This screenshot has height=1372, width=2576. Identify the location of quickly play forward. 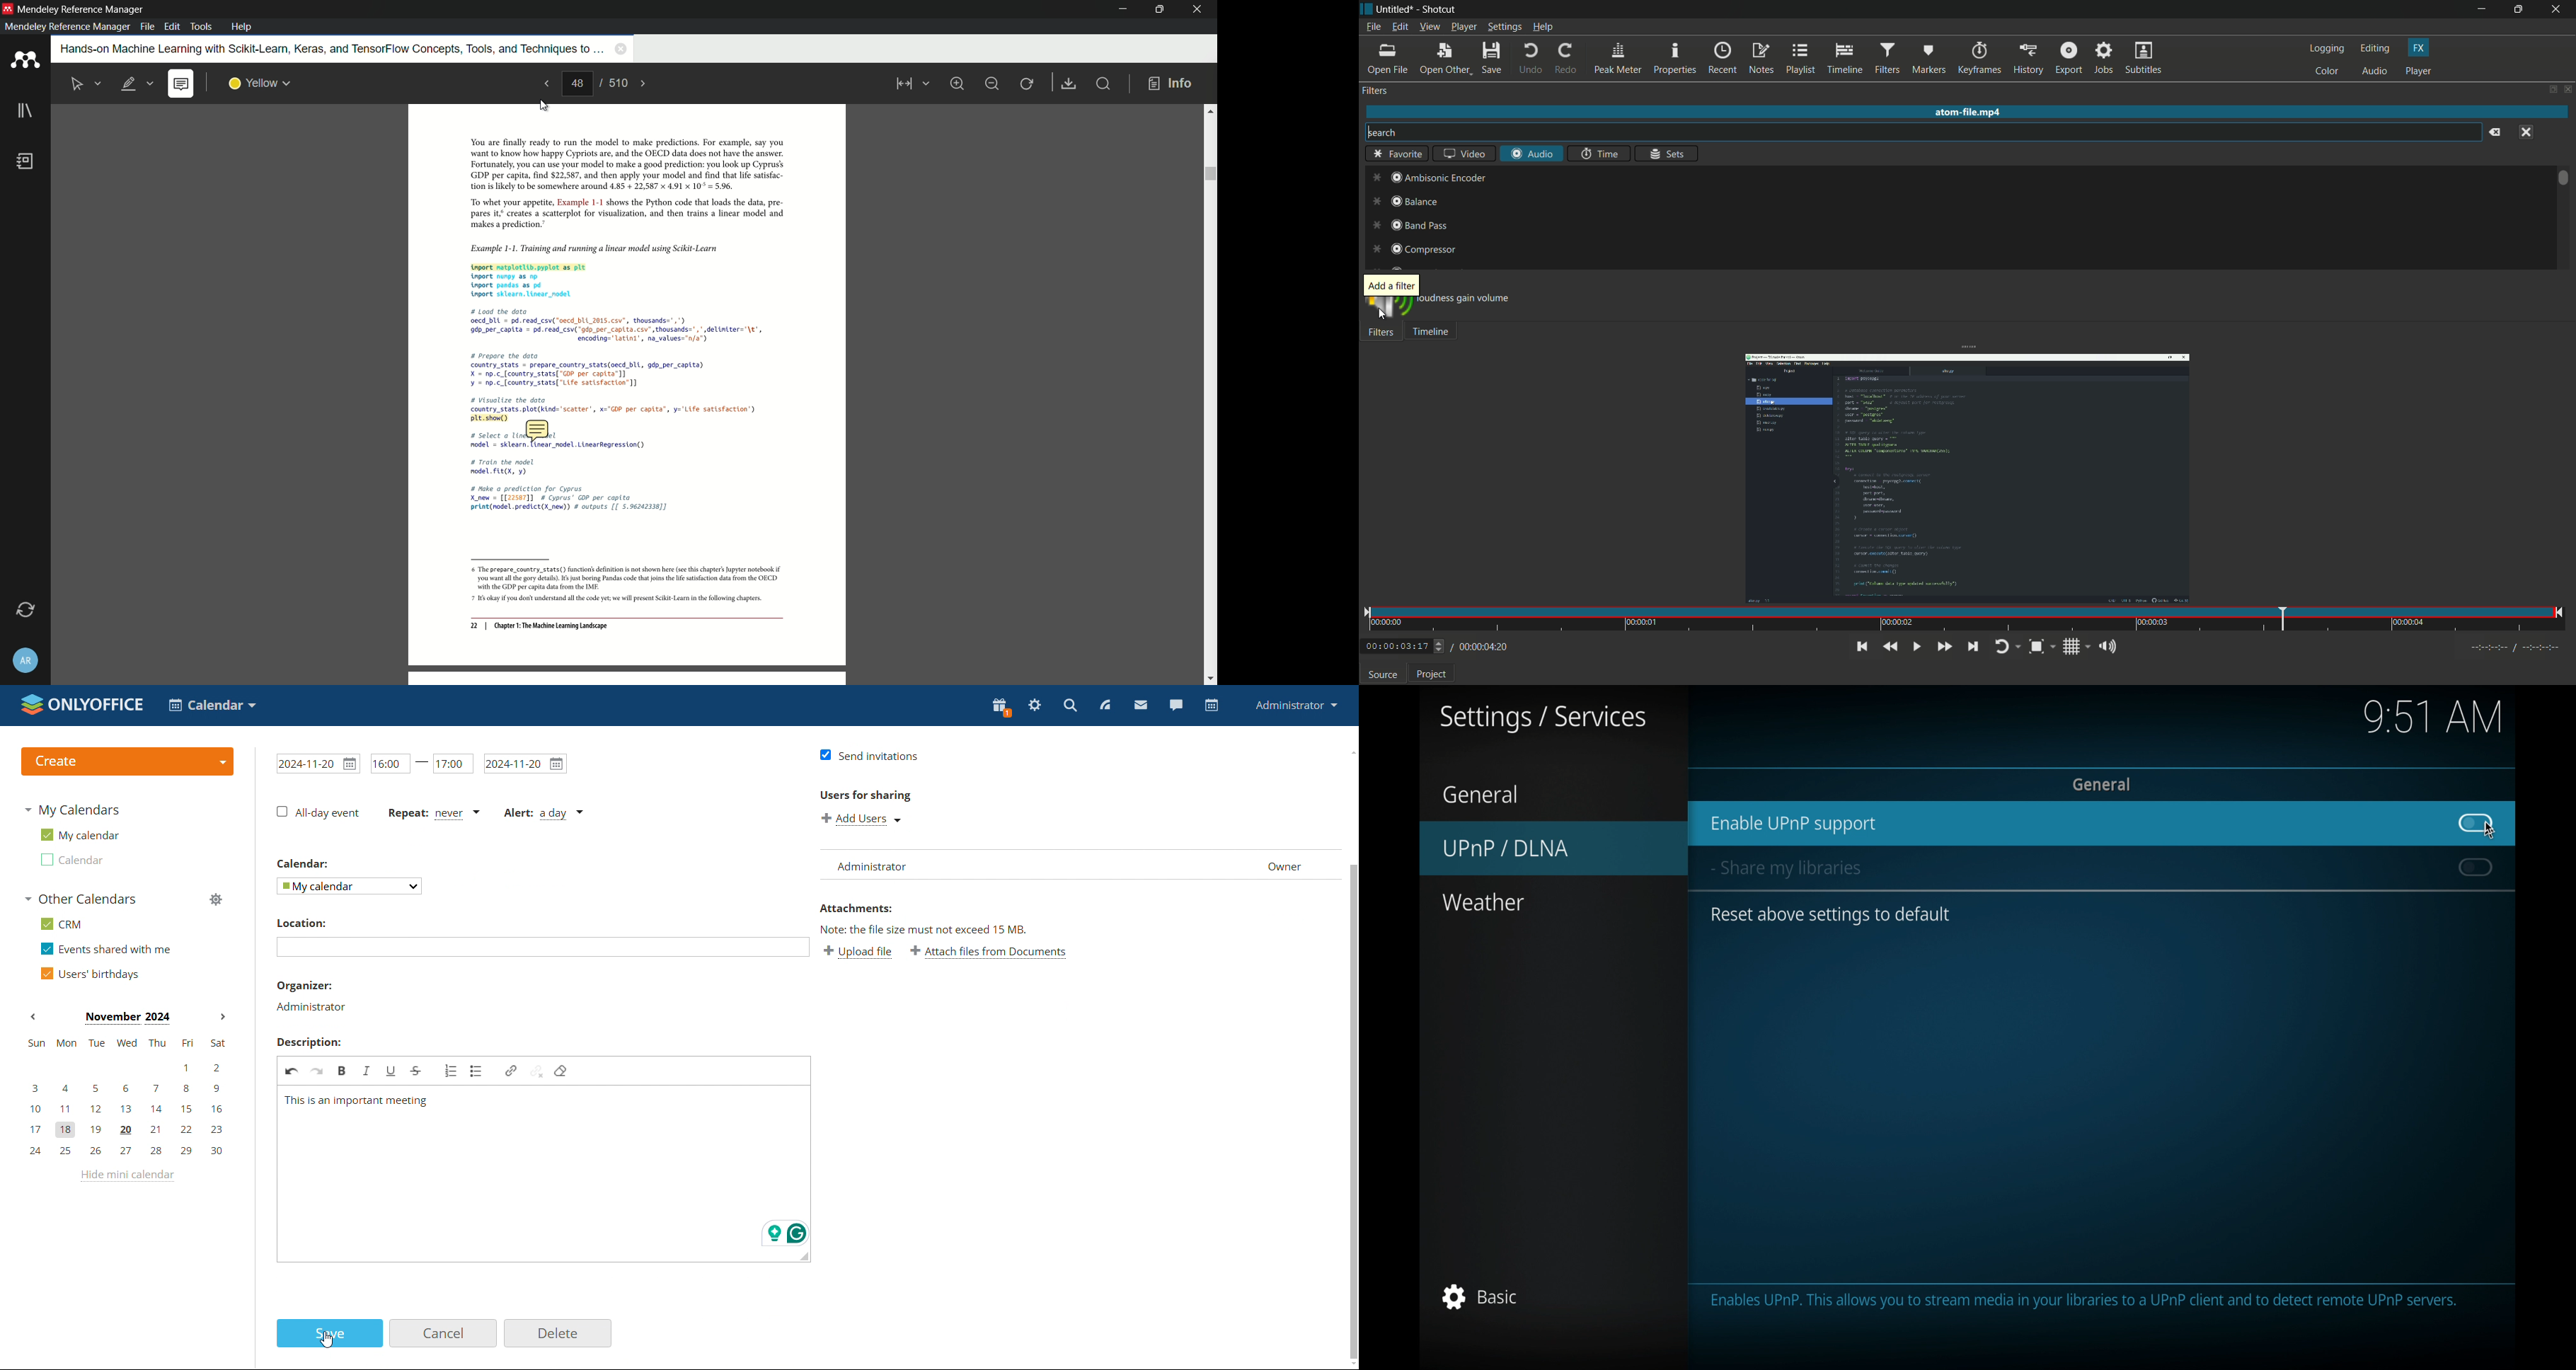
(1946, 646).